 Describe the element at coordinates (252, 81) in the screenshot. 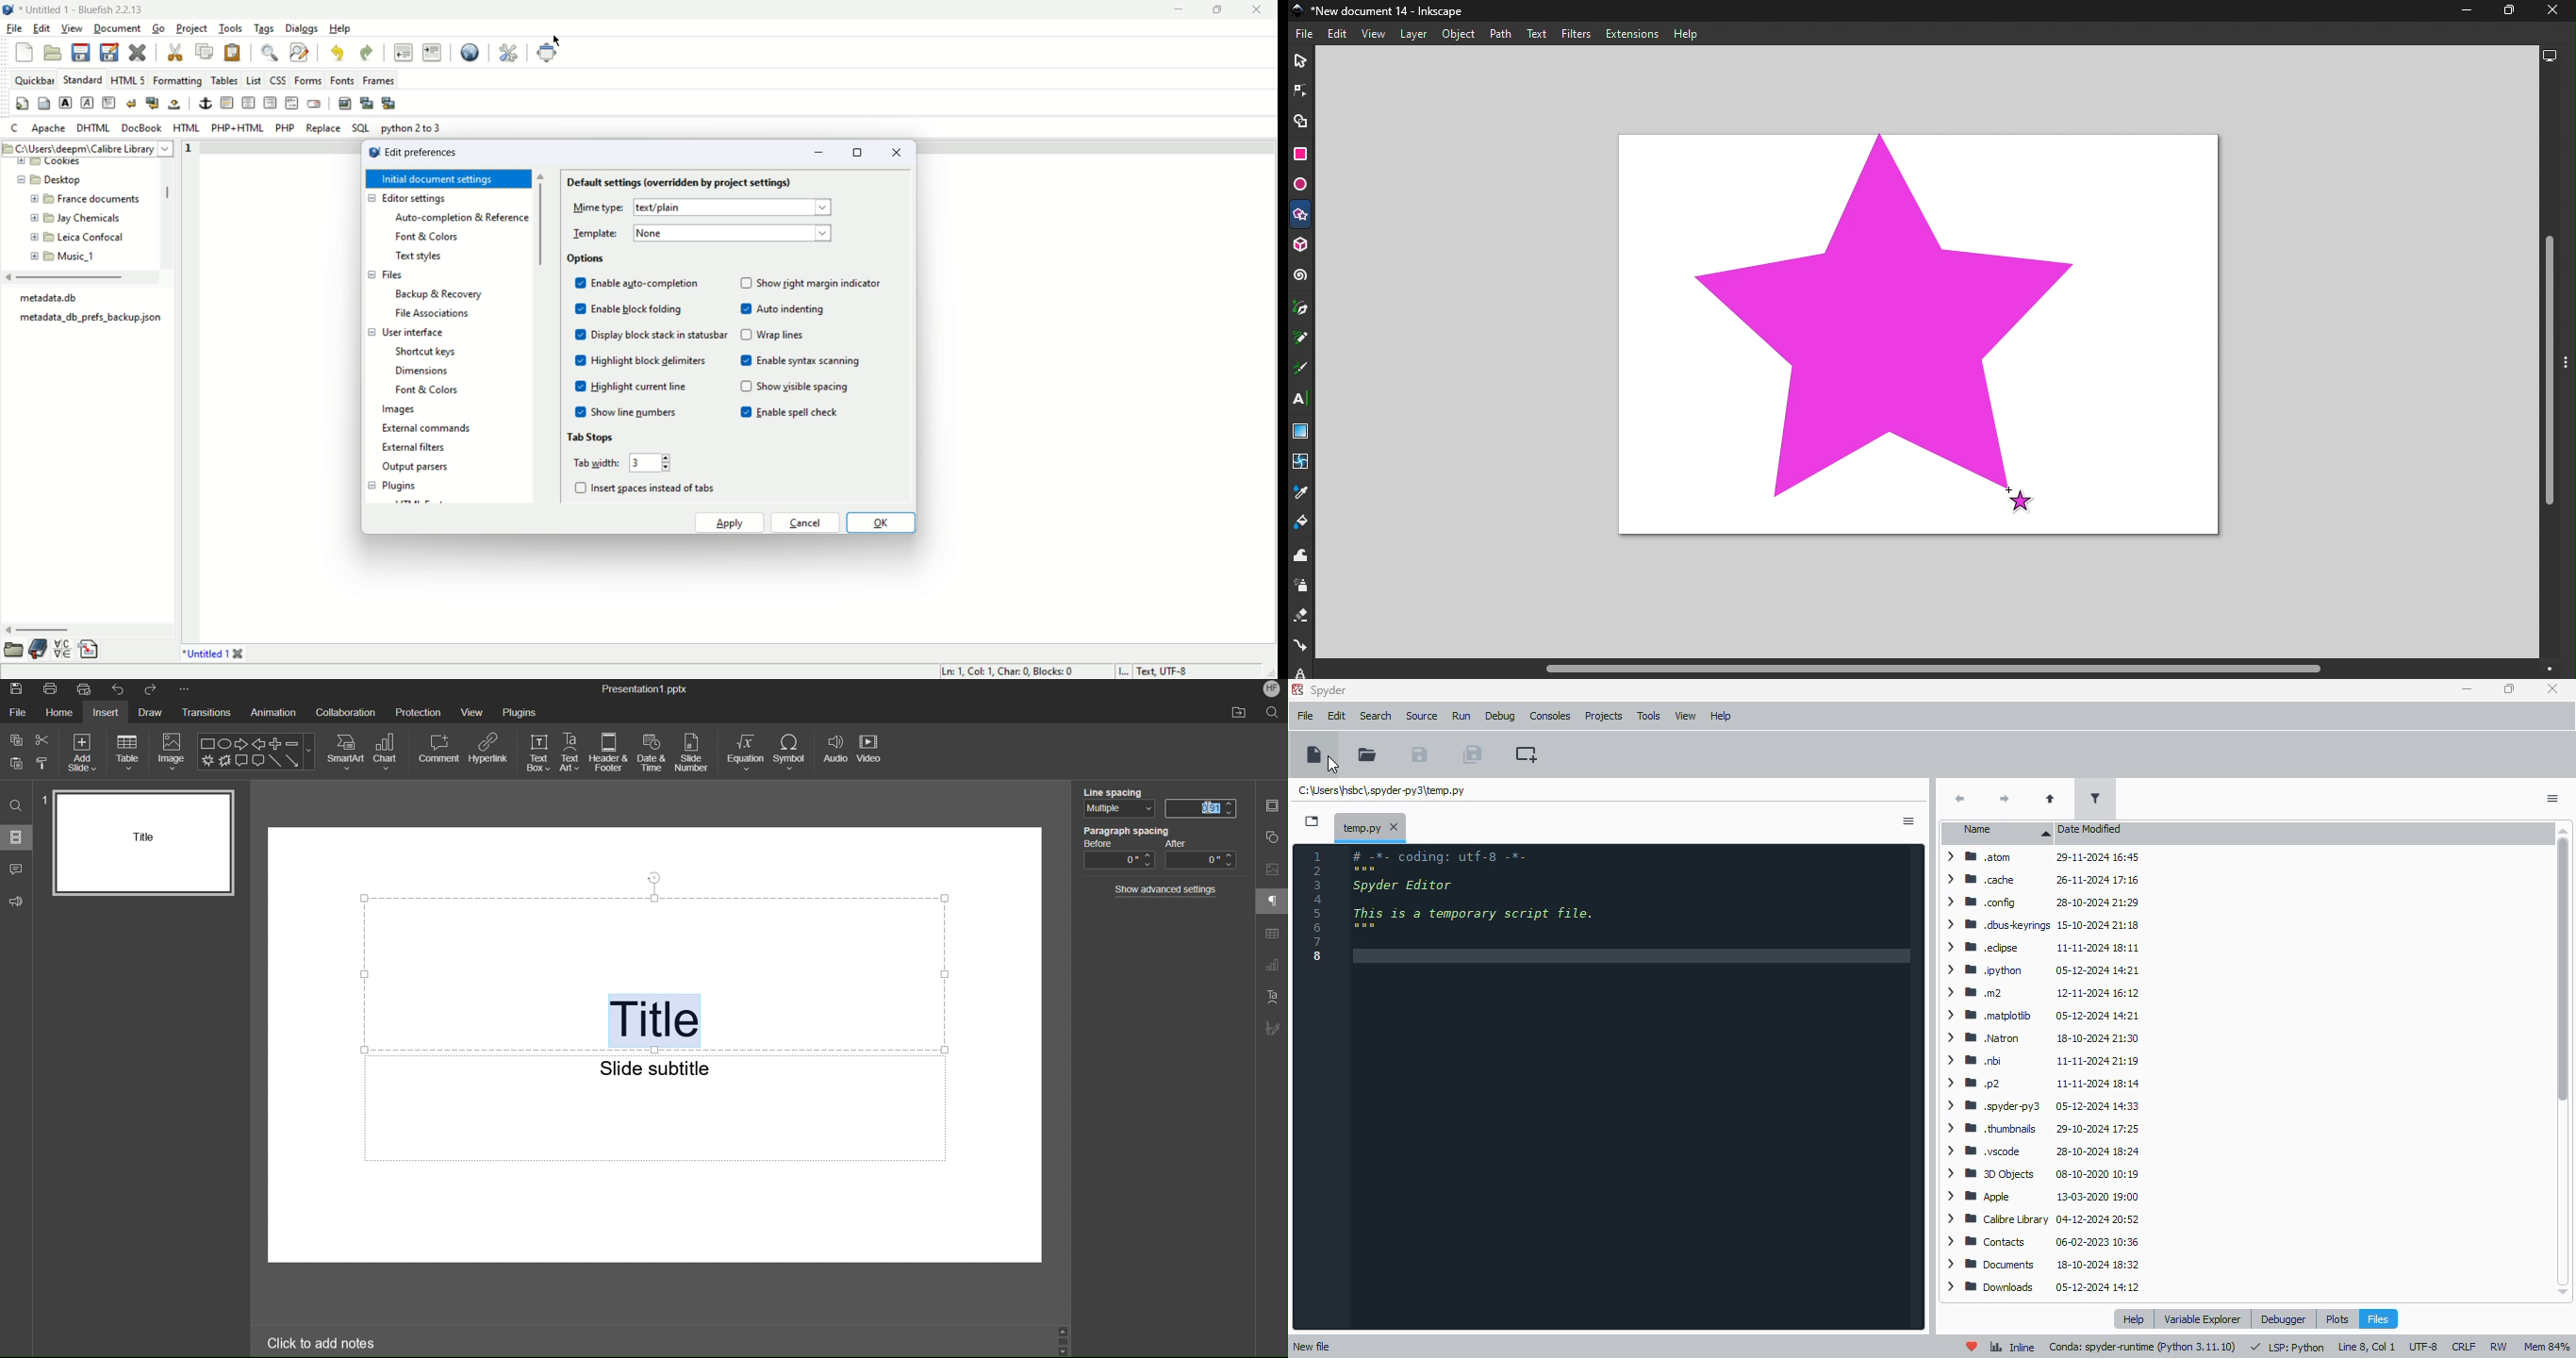

I see `List` at that location.